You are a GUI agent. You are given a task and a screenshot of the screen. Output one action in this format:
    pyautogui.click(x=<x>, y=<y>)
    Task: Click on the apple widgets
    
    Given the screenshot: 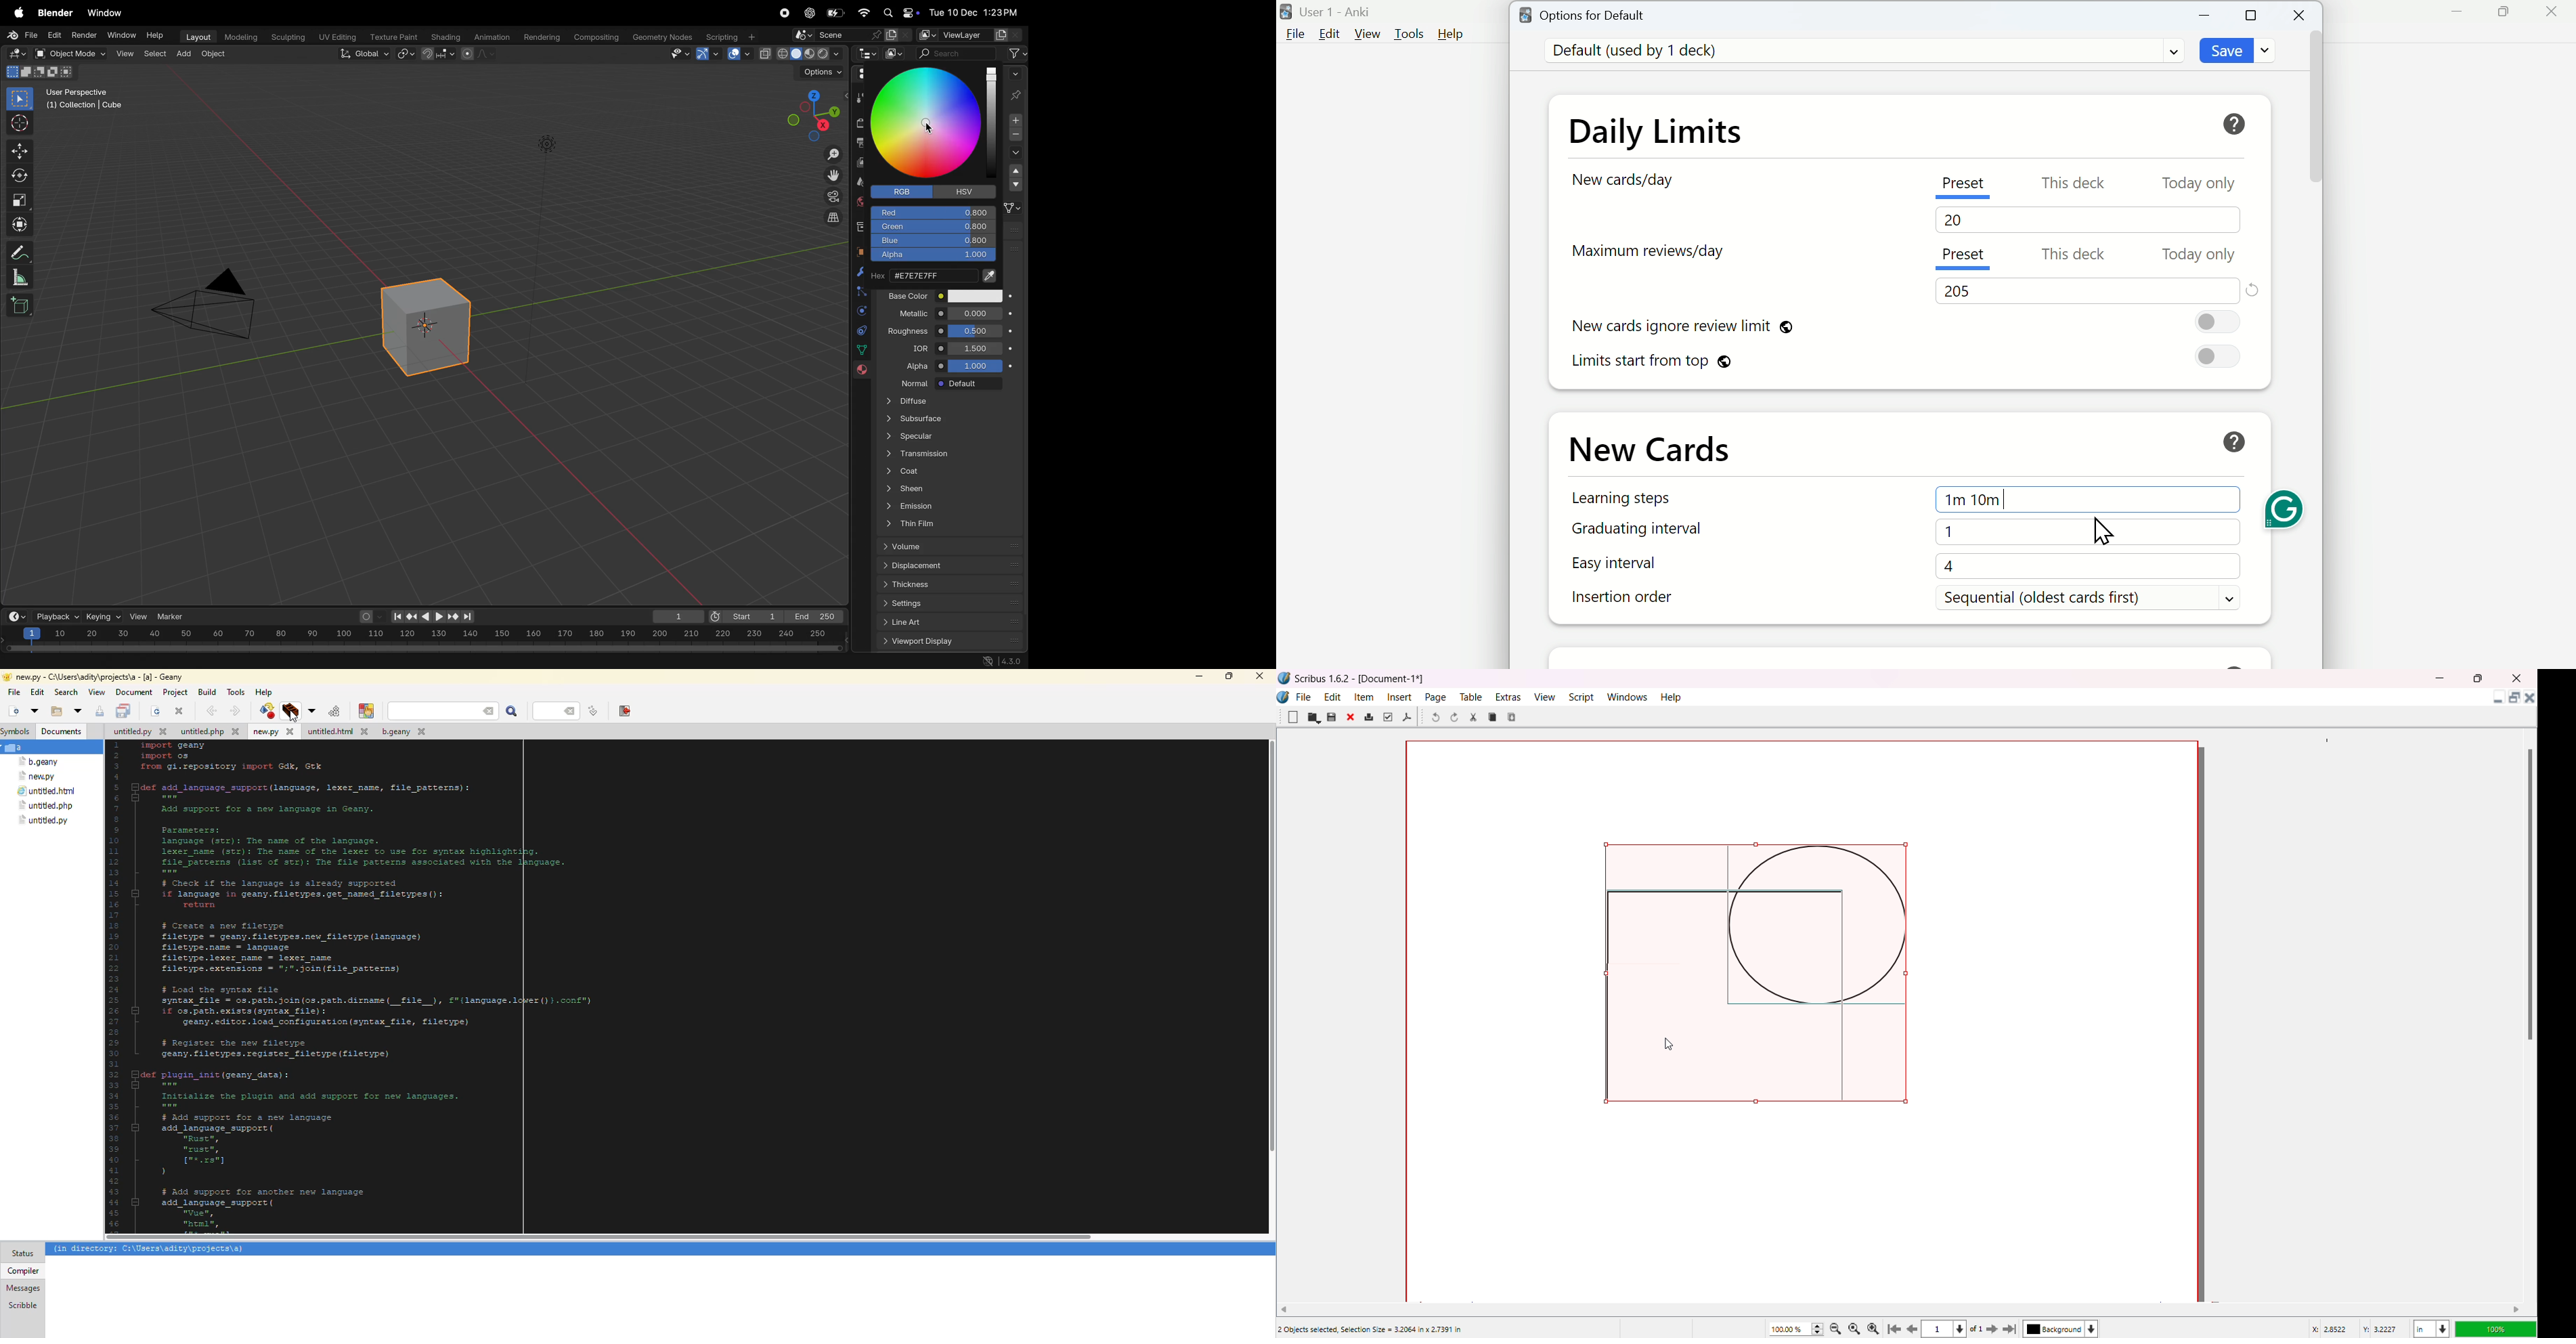 What is the action you would take?
    pyautogui.click(x=899, y=13)
    